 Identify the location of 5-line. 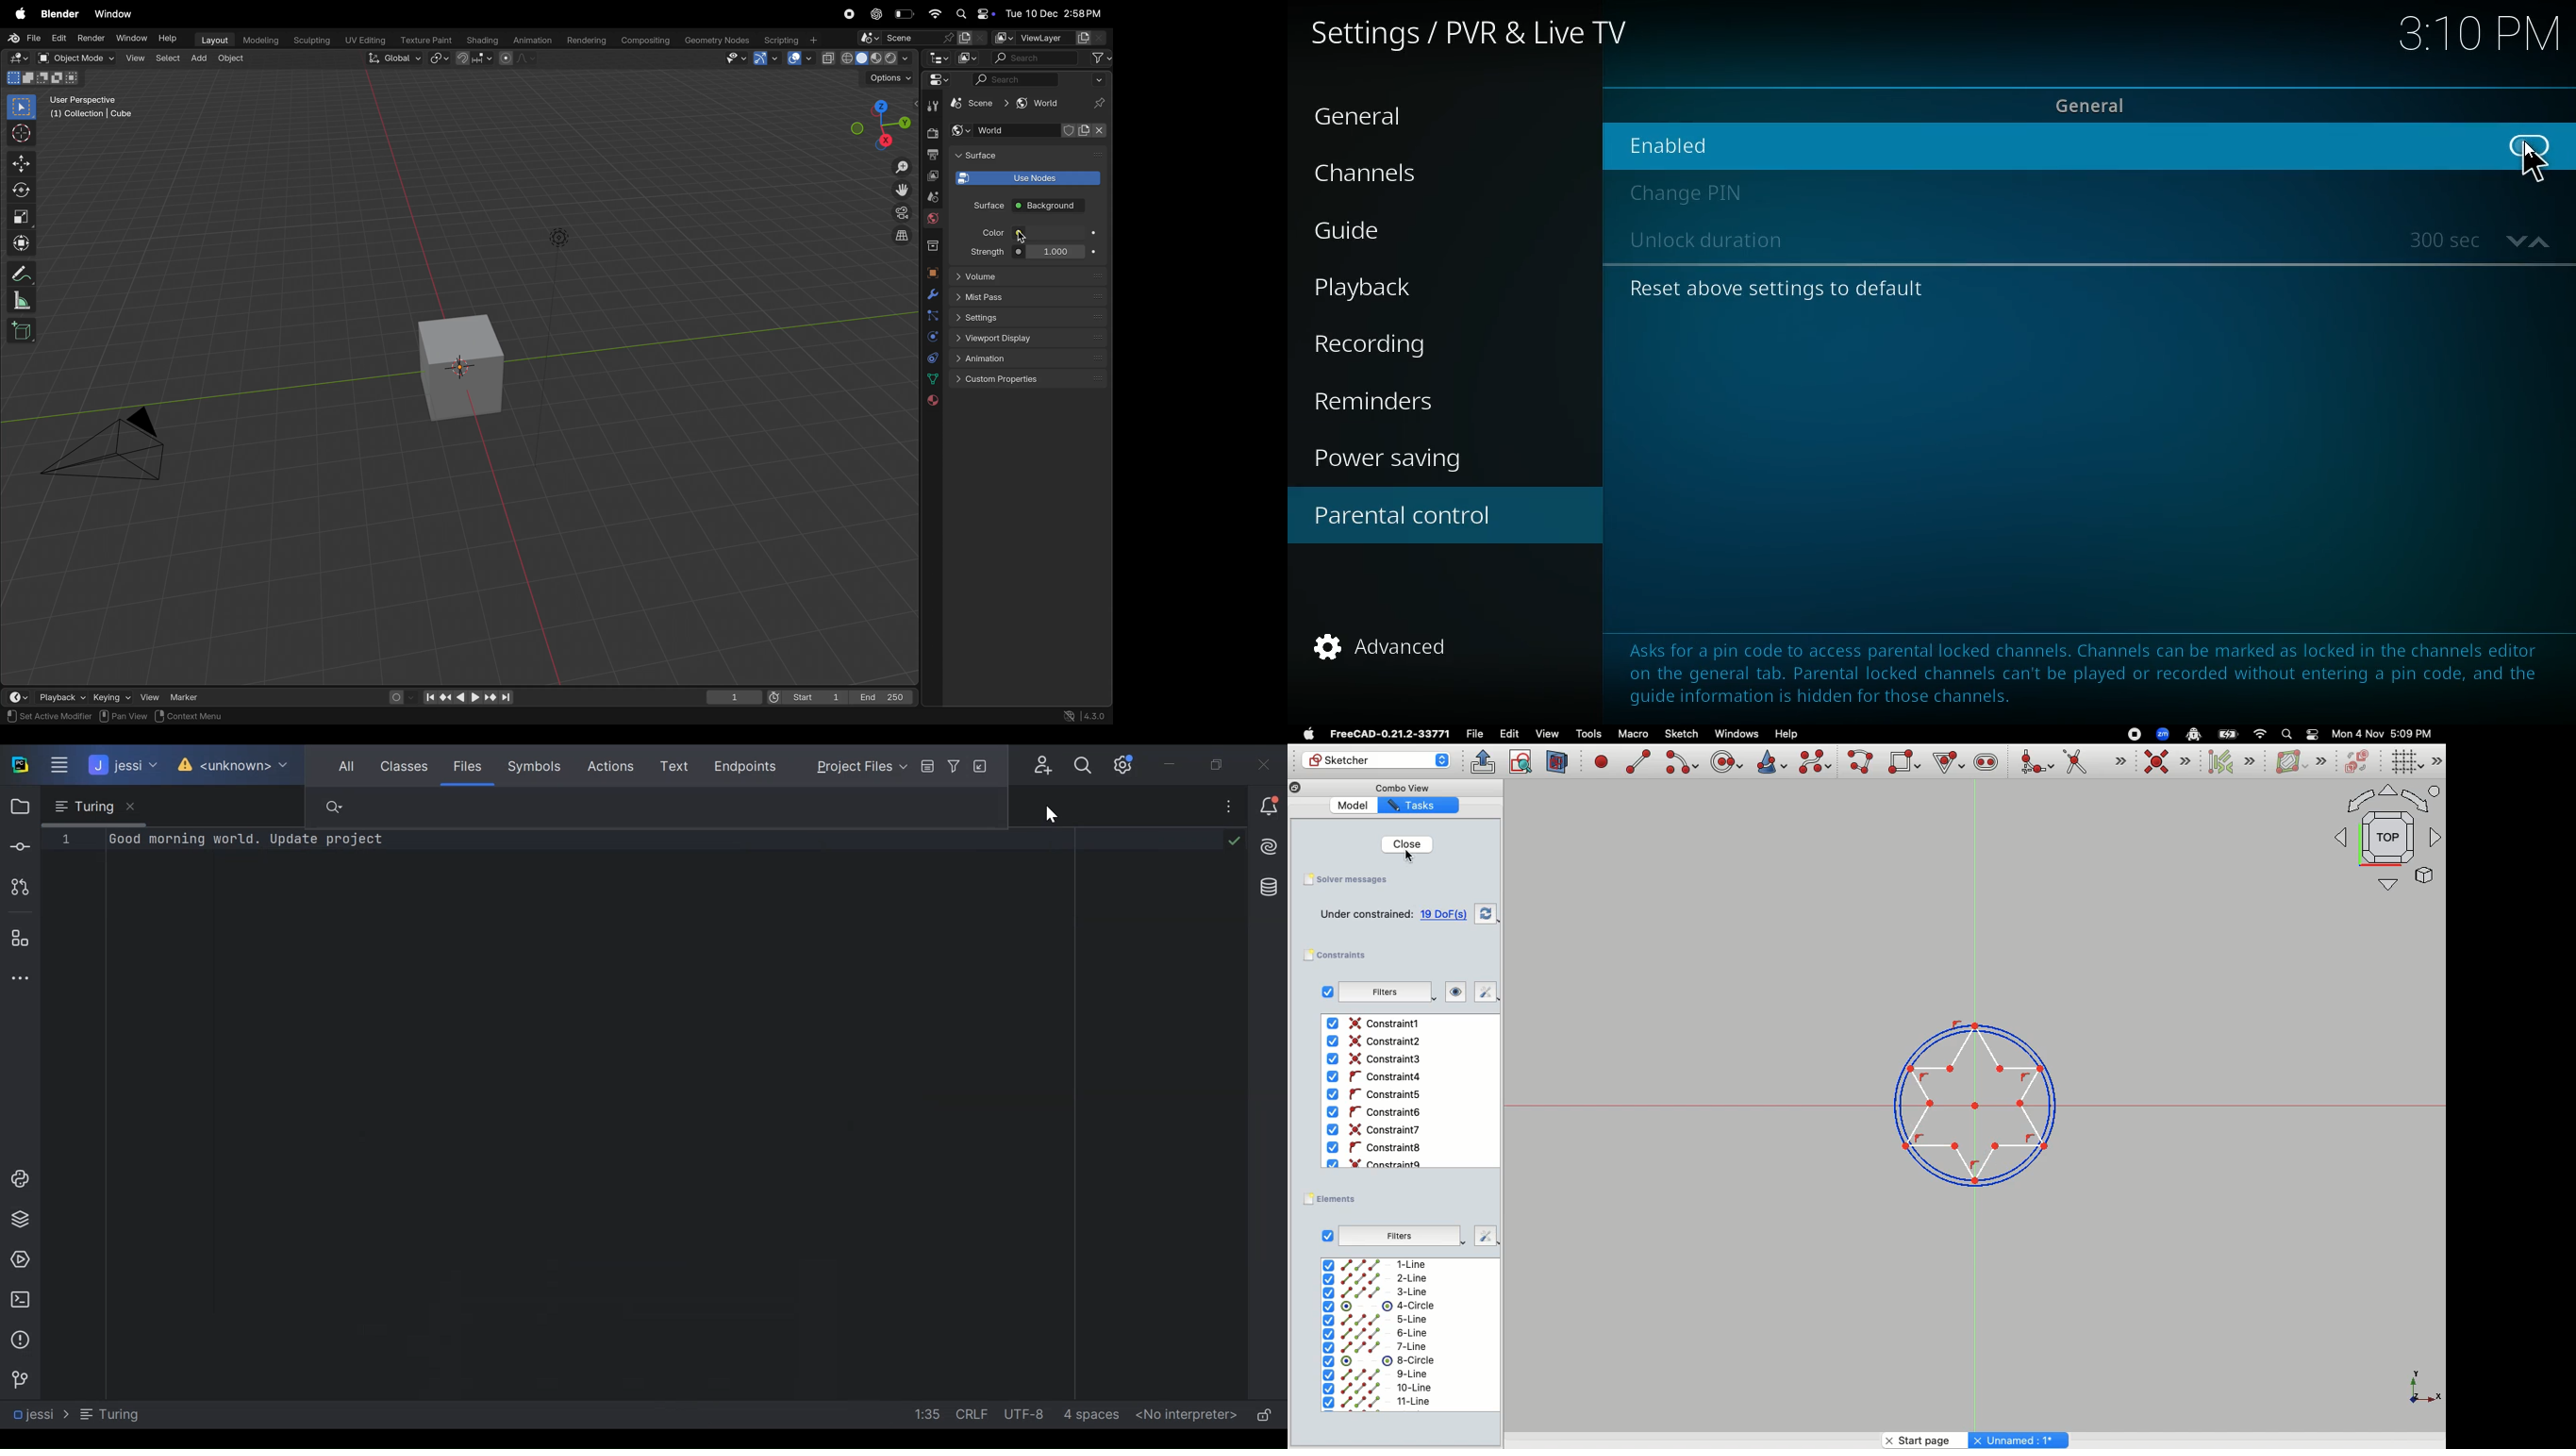
(1377, 1319).